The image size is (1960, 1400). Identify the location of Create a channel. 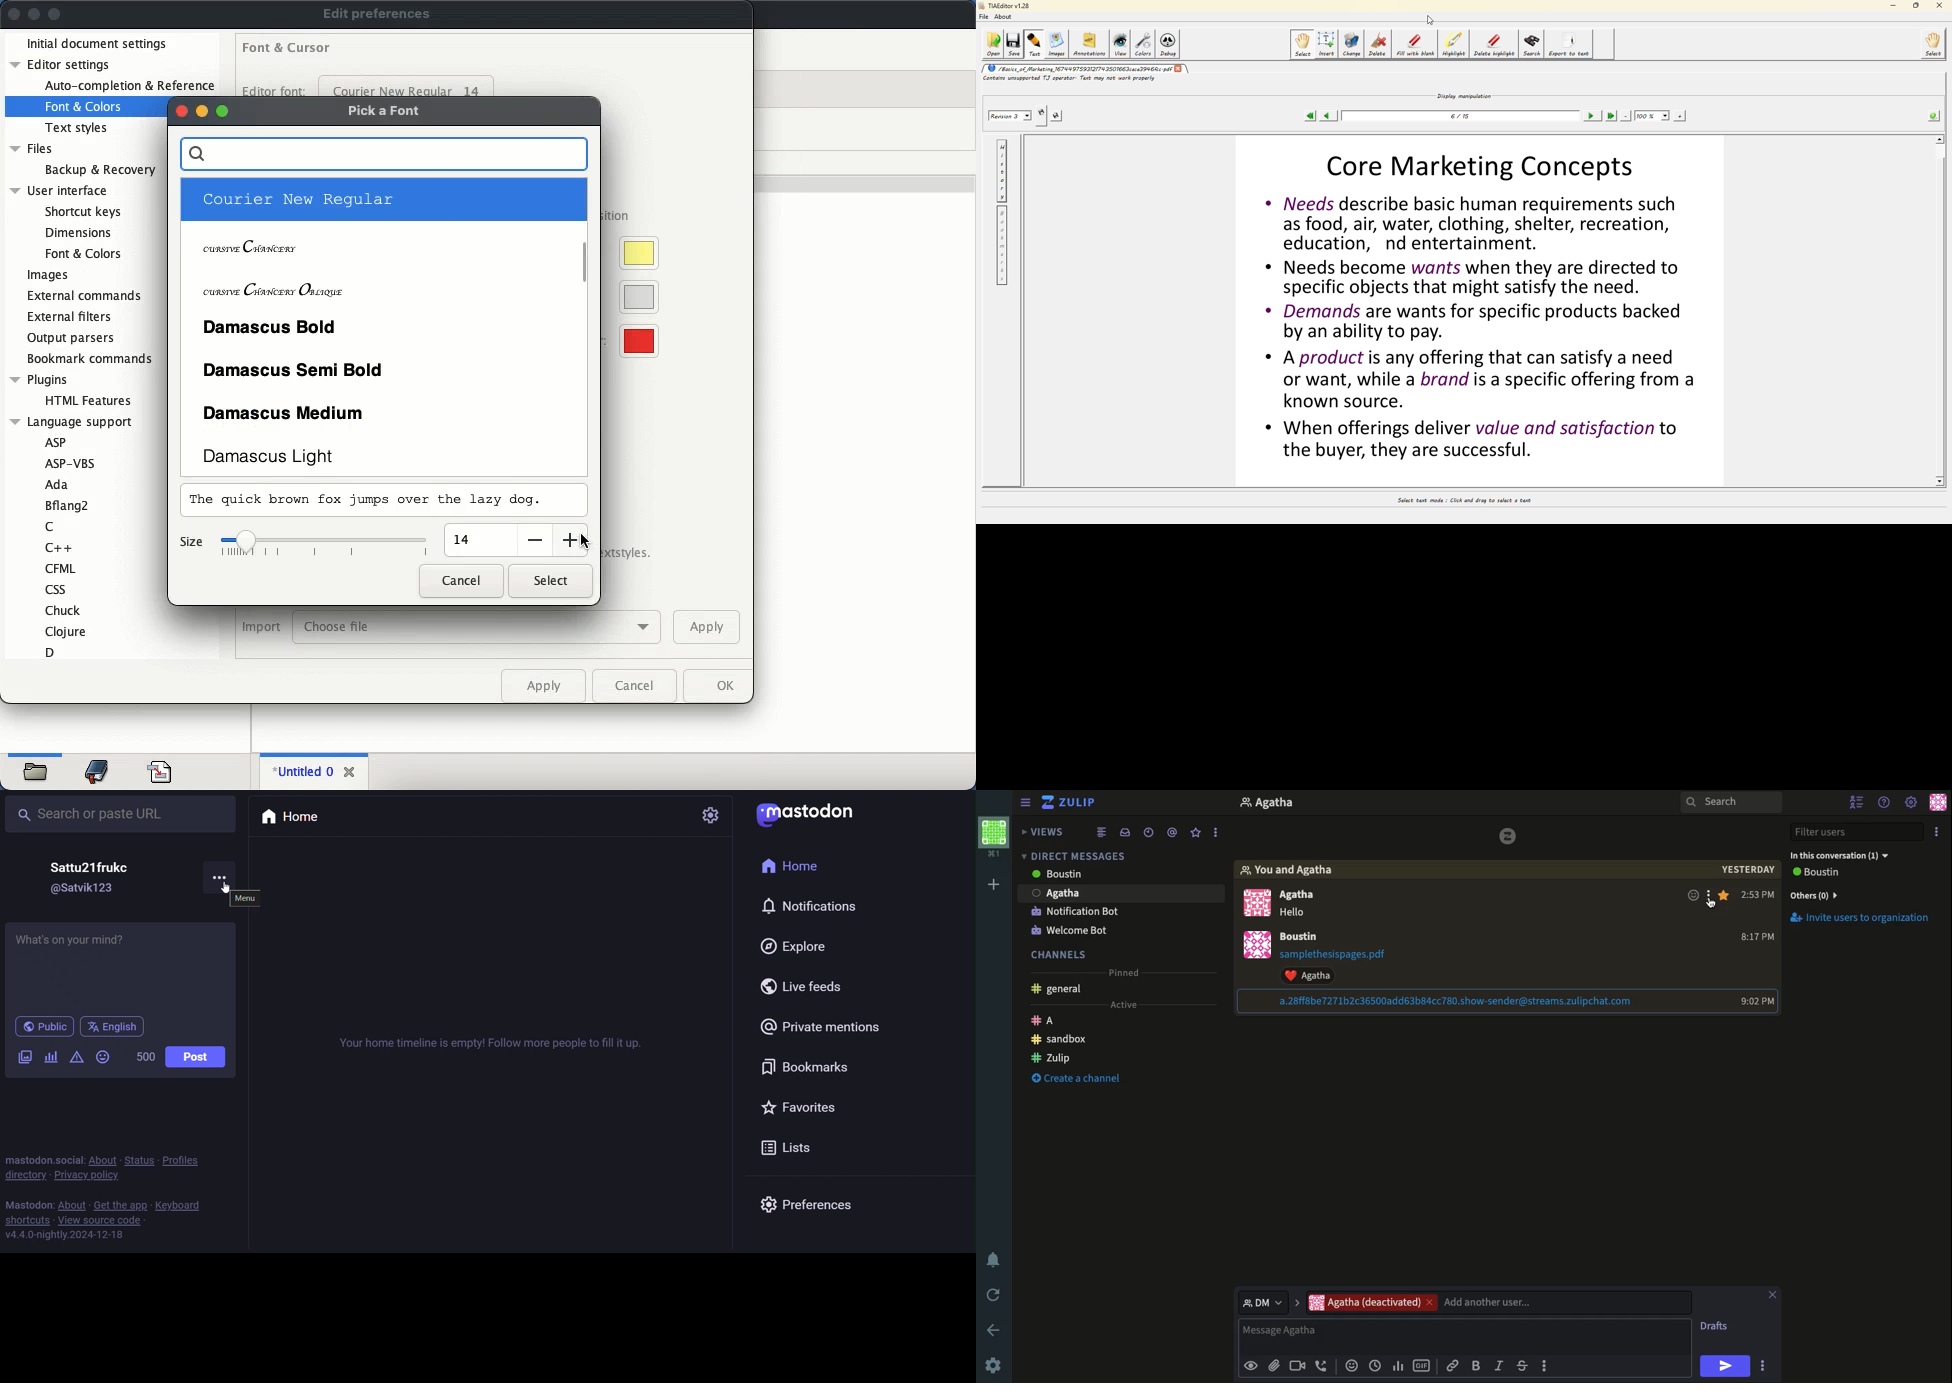
(1073, 1080).